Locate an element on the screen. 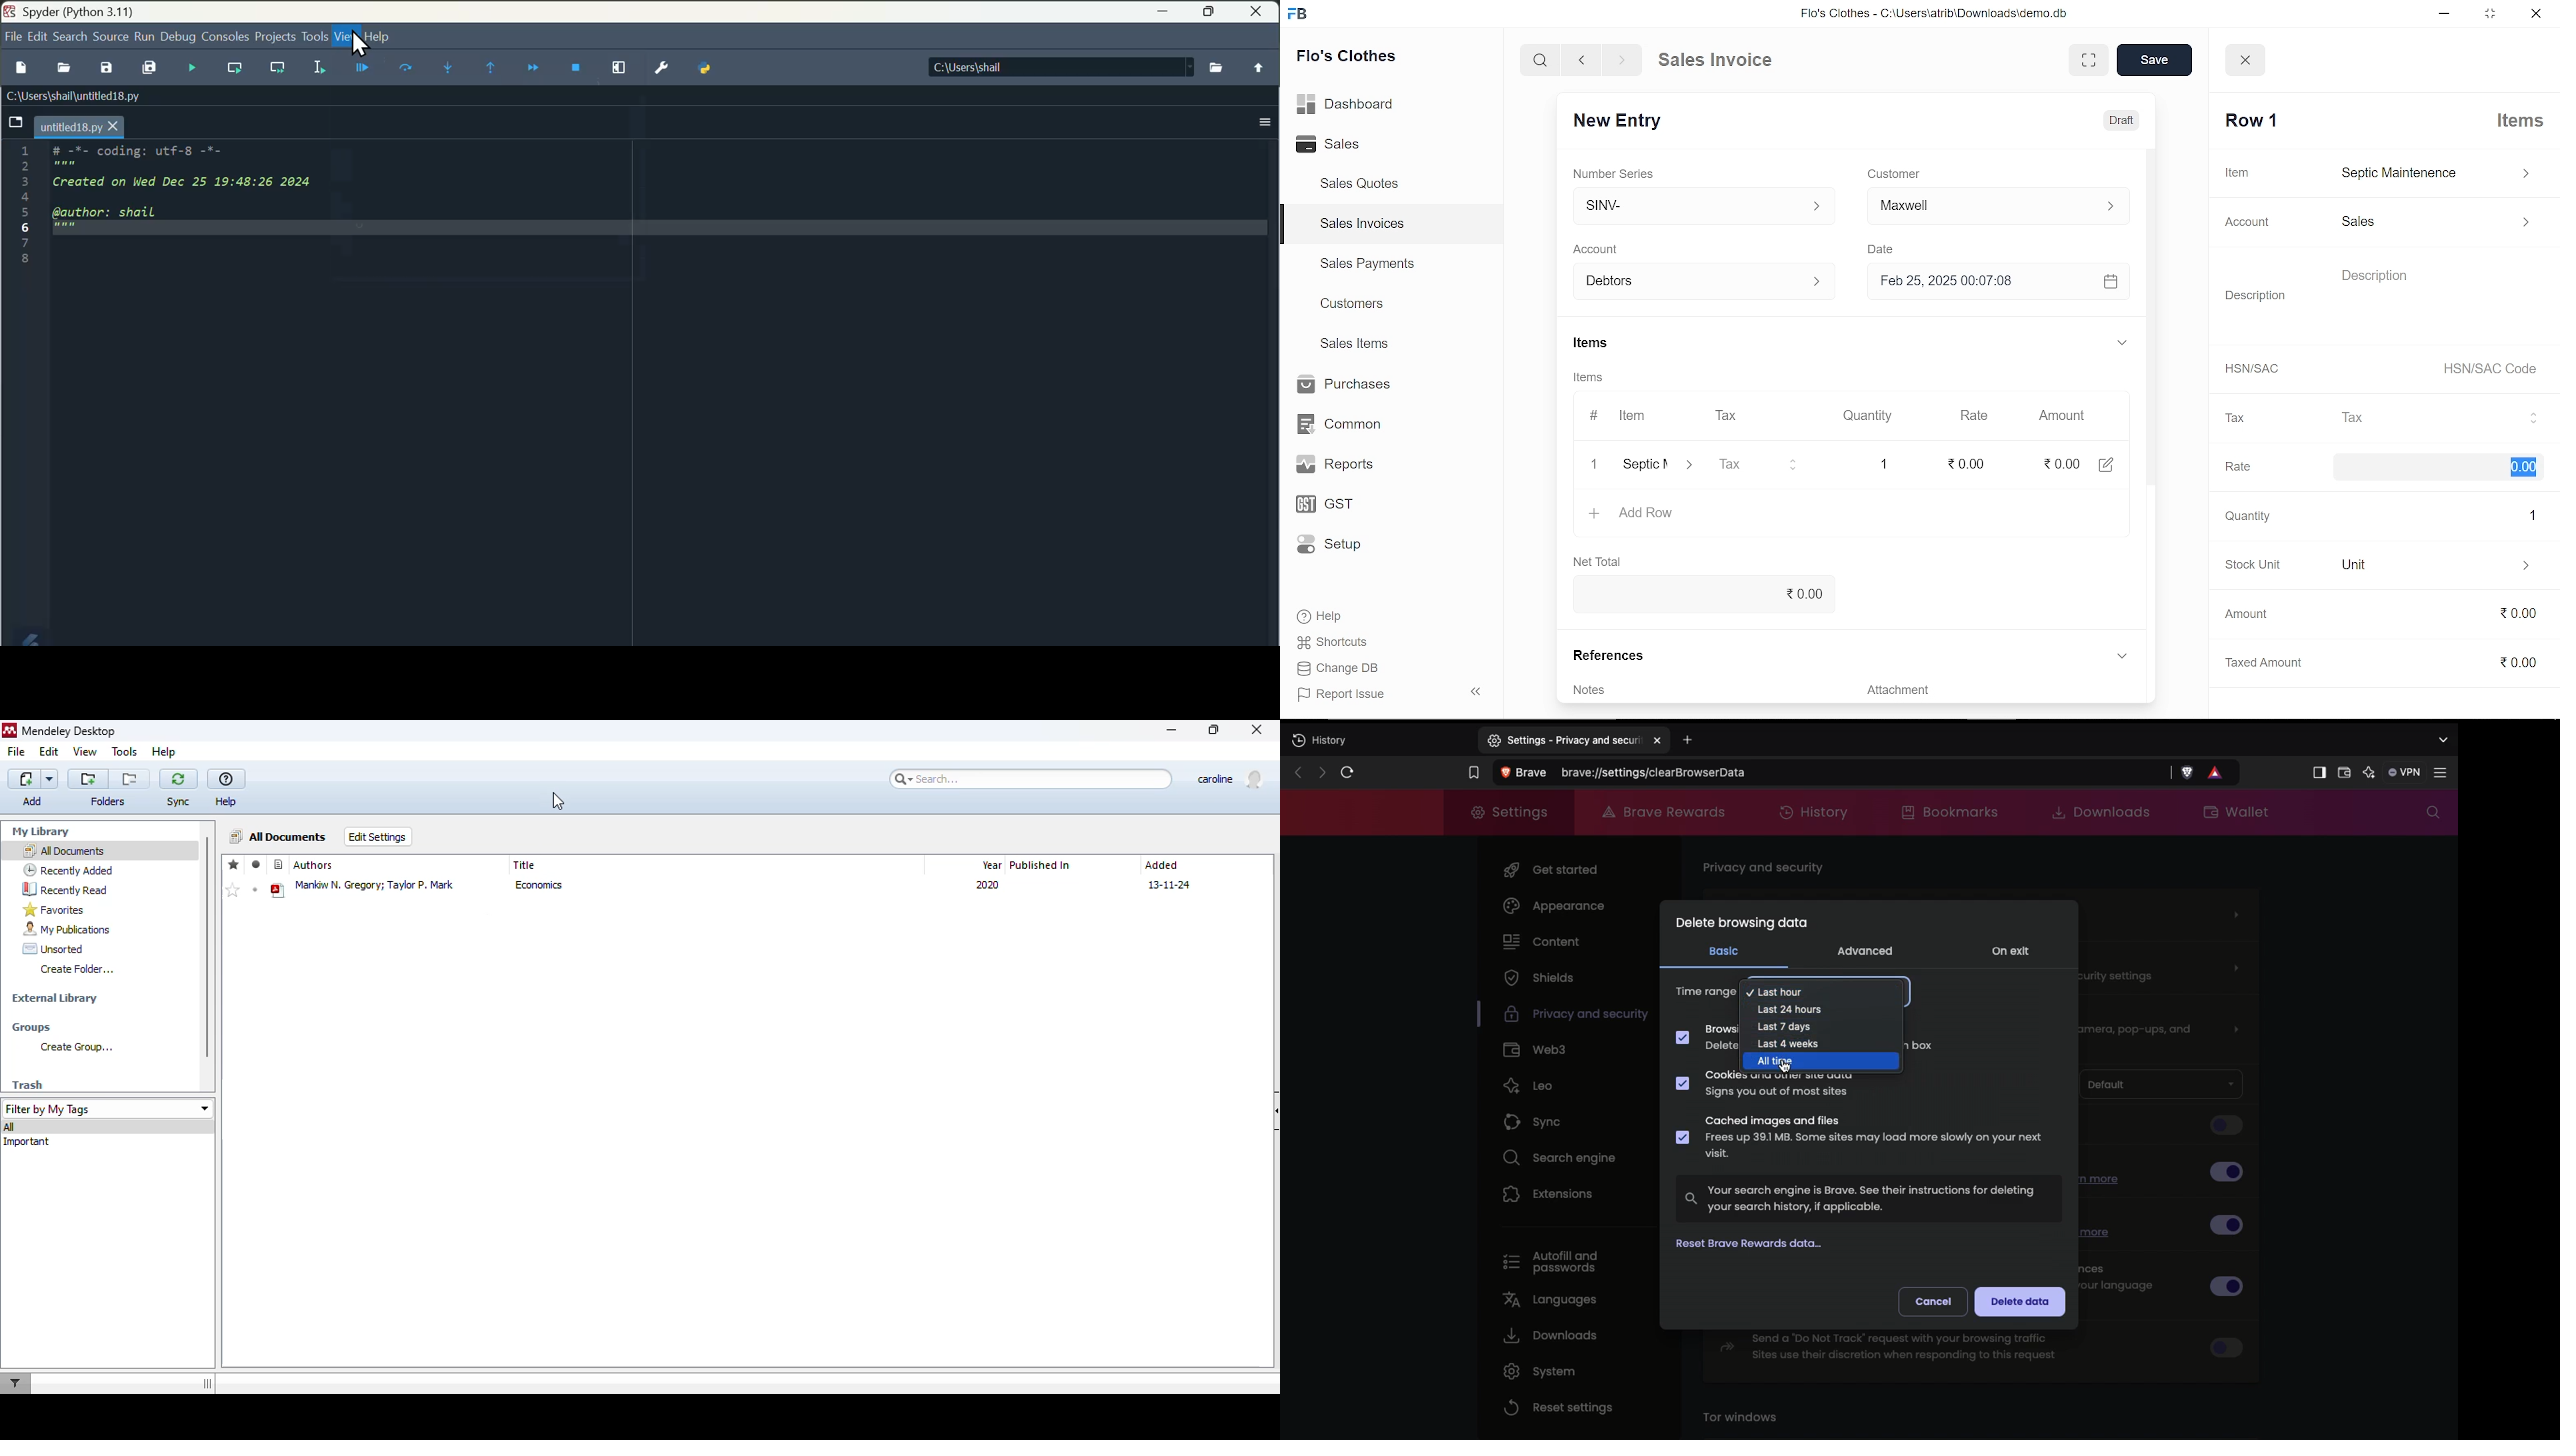 The height and width of the screenshot is (1456, 2576). Wallet is located at coordinates (2343, 774).